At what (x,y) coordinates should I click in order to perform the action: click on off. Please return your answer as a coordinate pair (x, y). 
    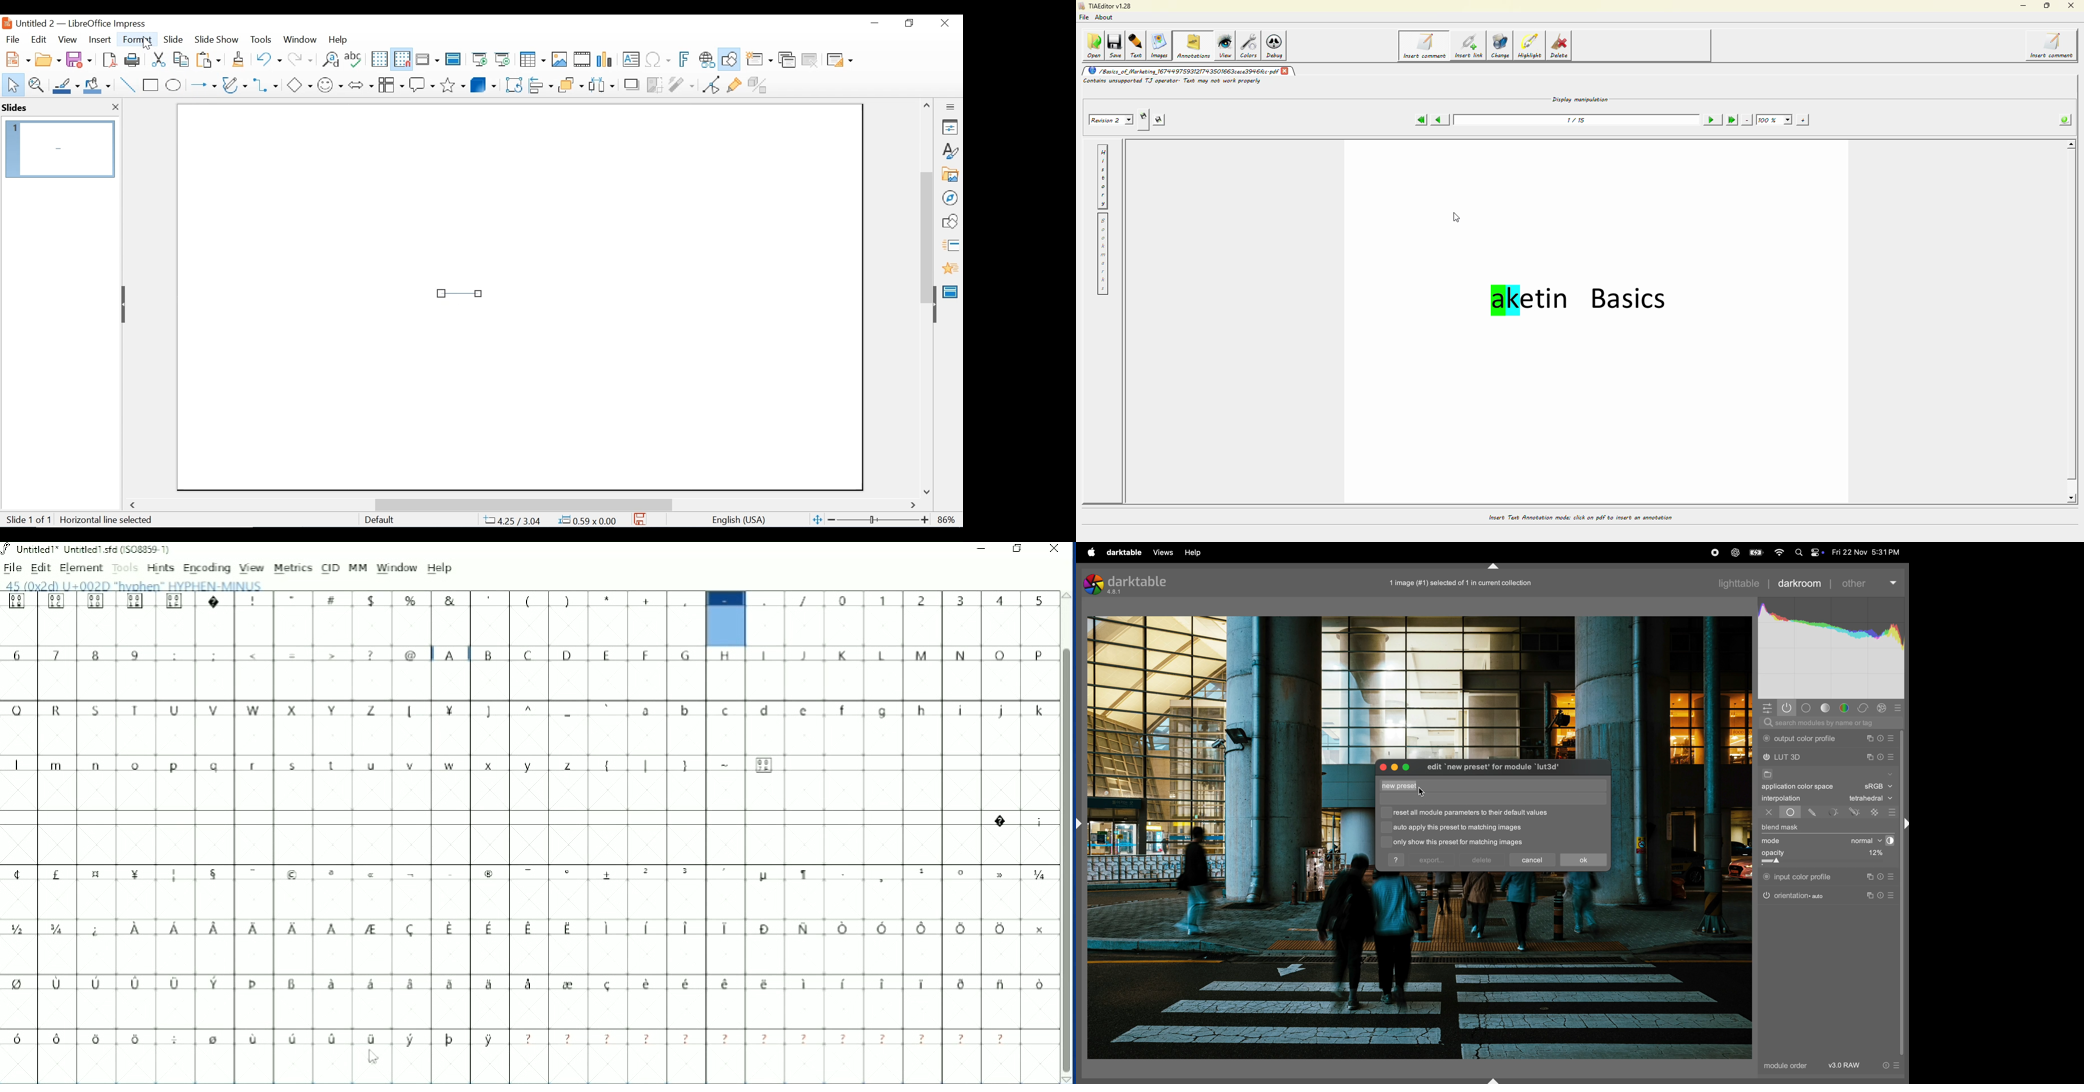
    Looking at the image, I should click on (1769, 813).